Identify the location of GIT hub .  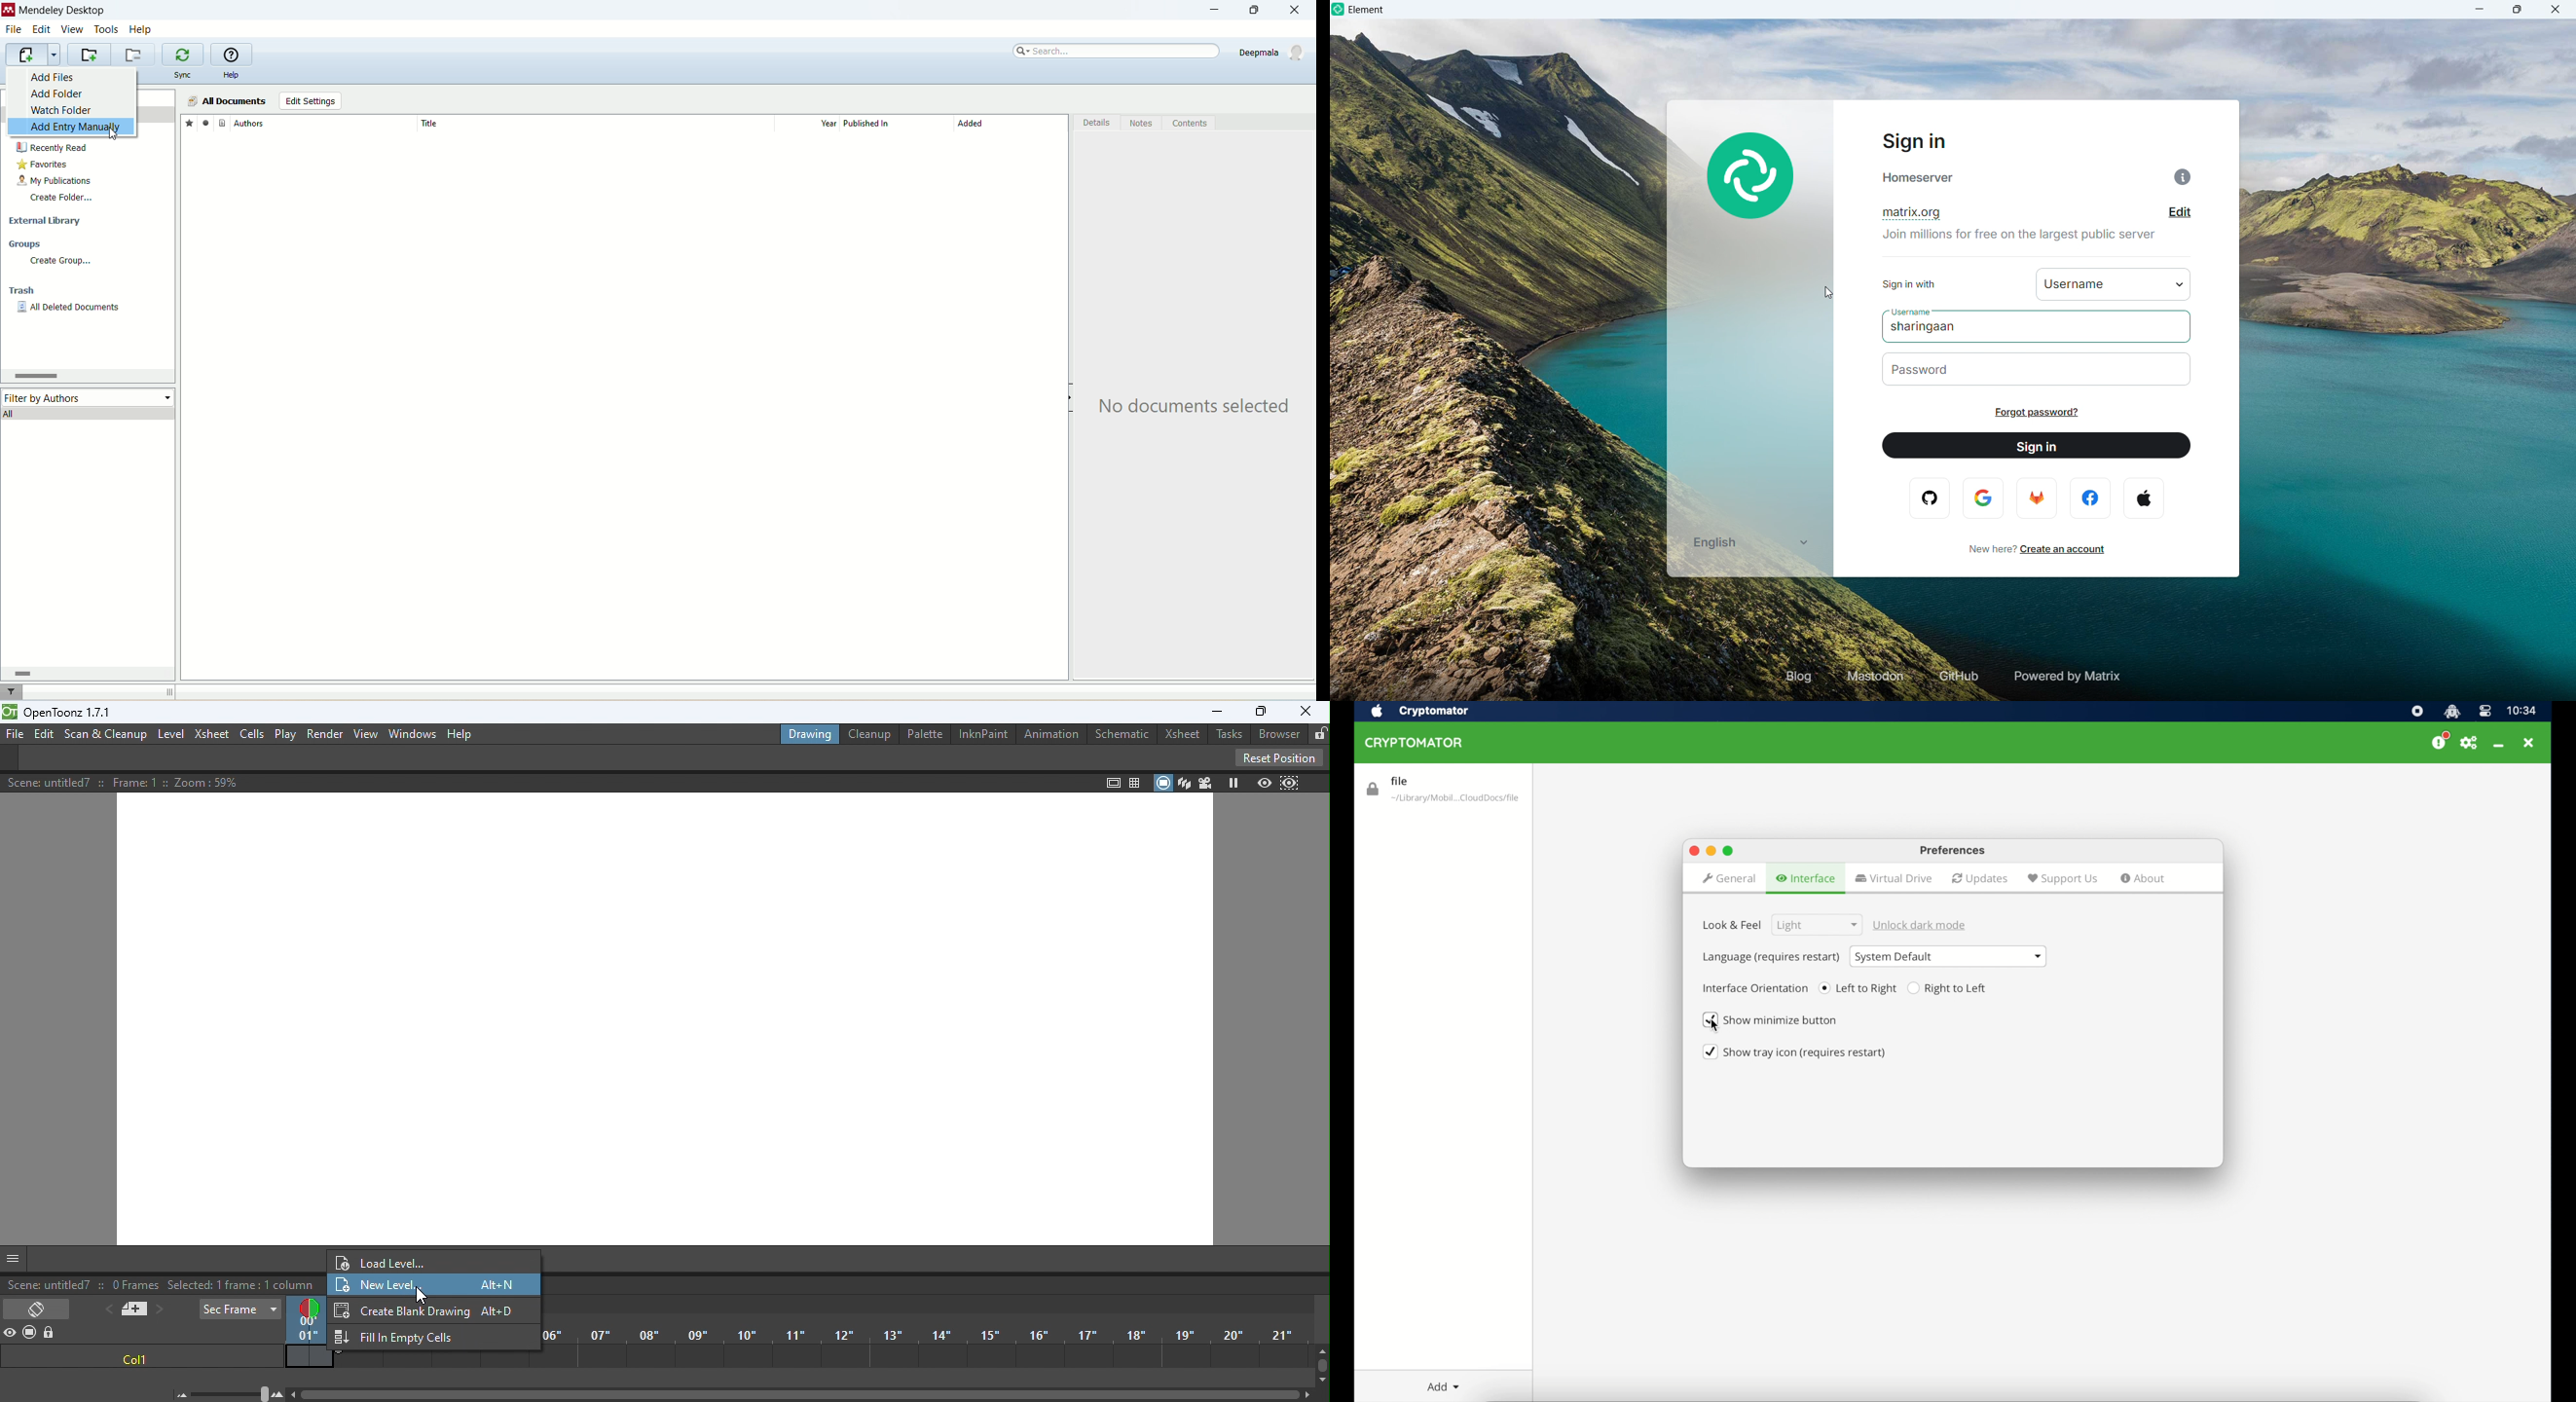
(1956, 677).